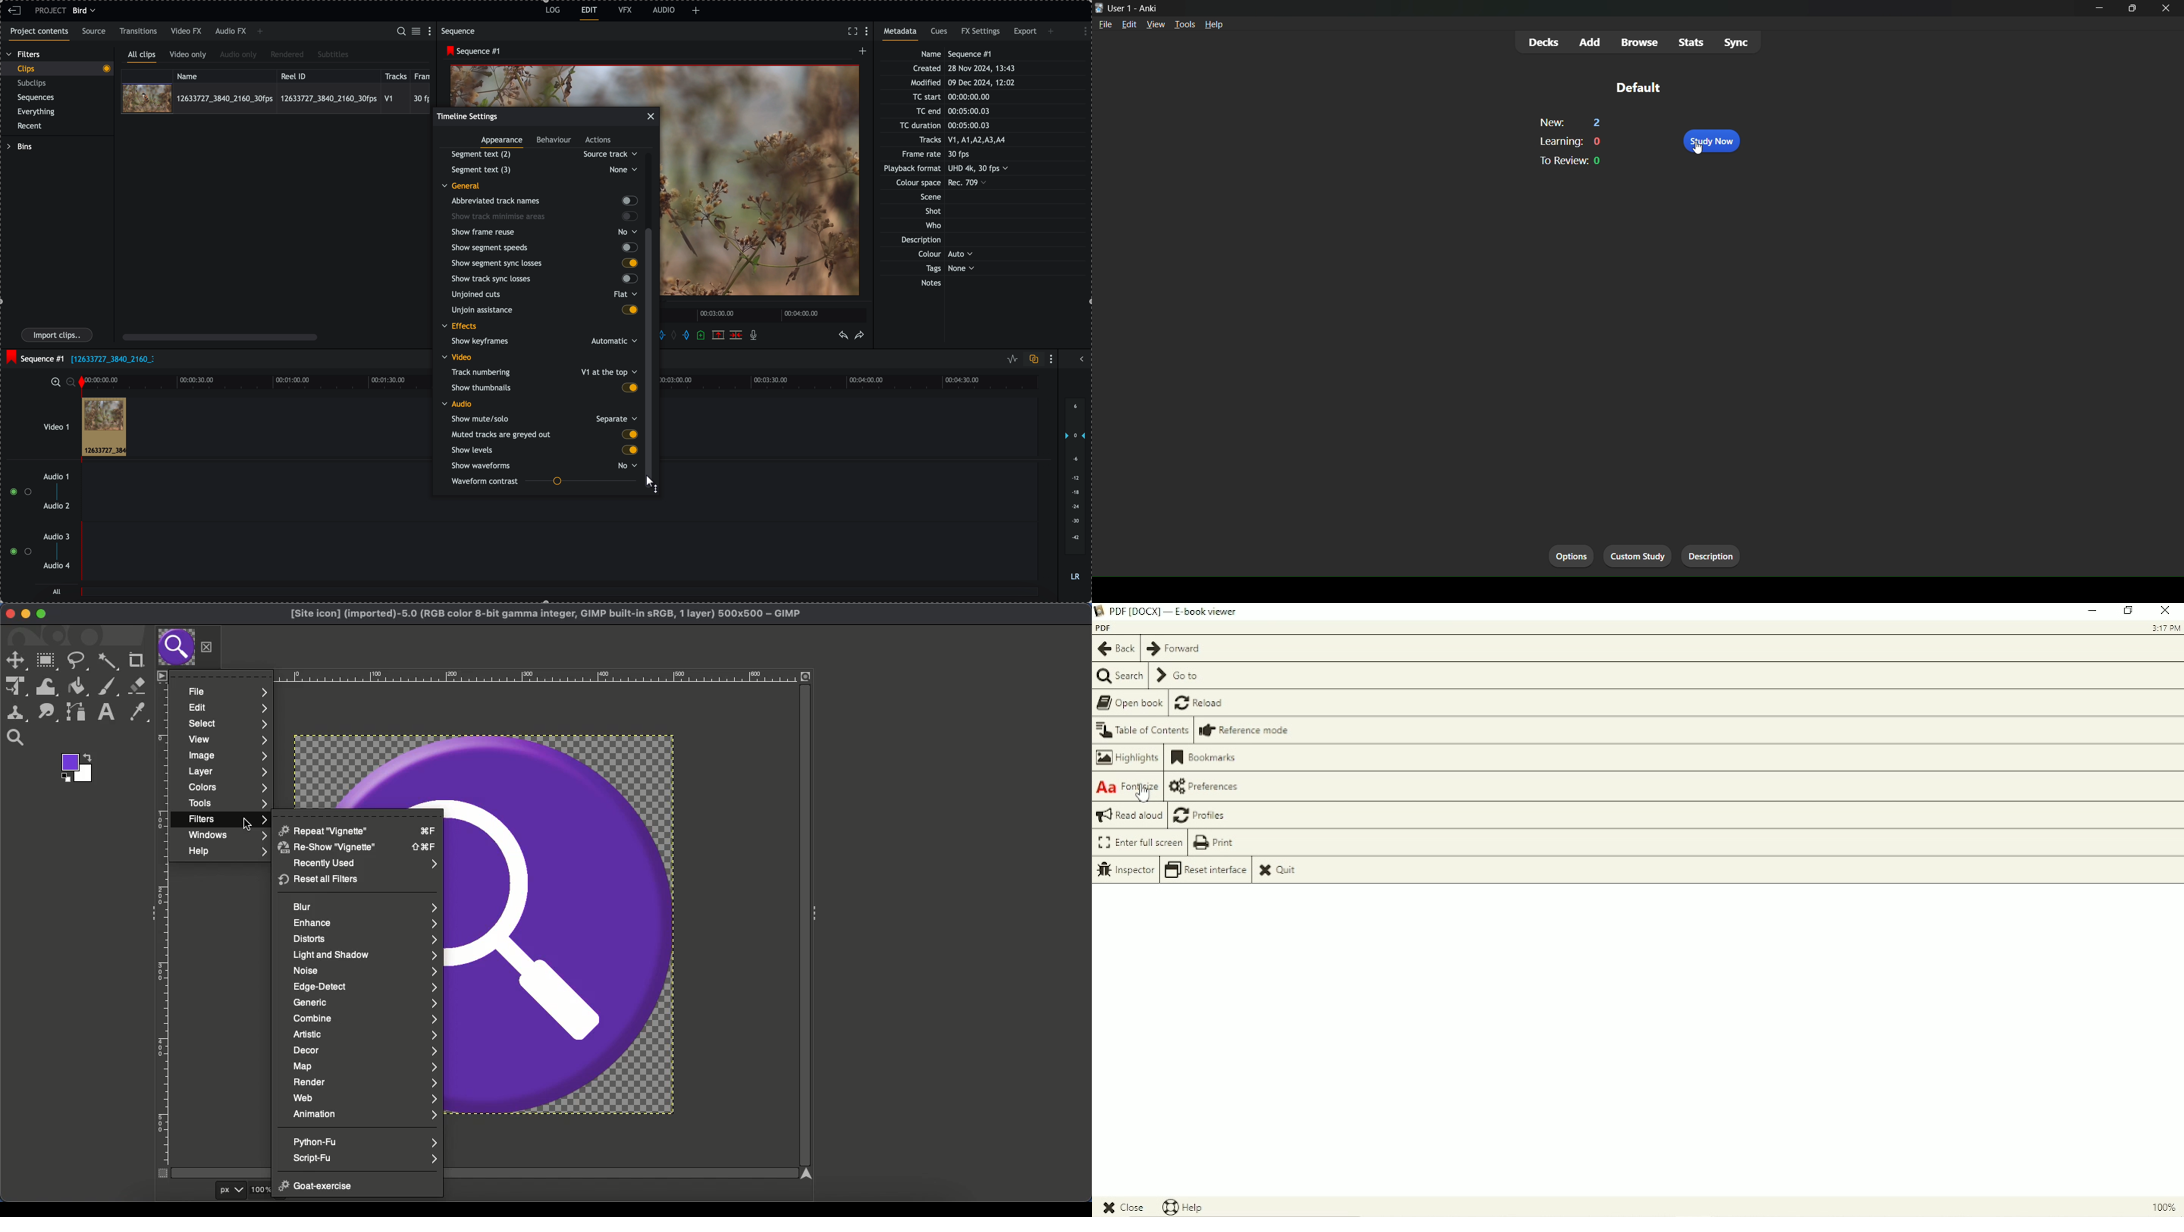 This screenshot has width=2184, height=1232. Describe the element at coordinates (77, 661) in the screenshot. I see `Freeform selector` at that location.